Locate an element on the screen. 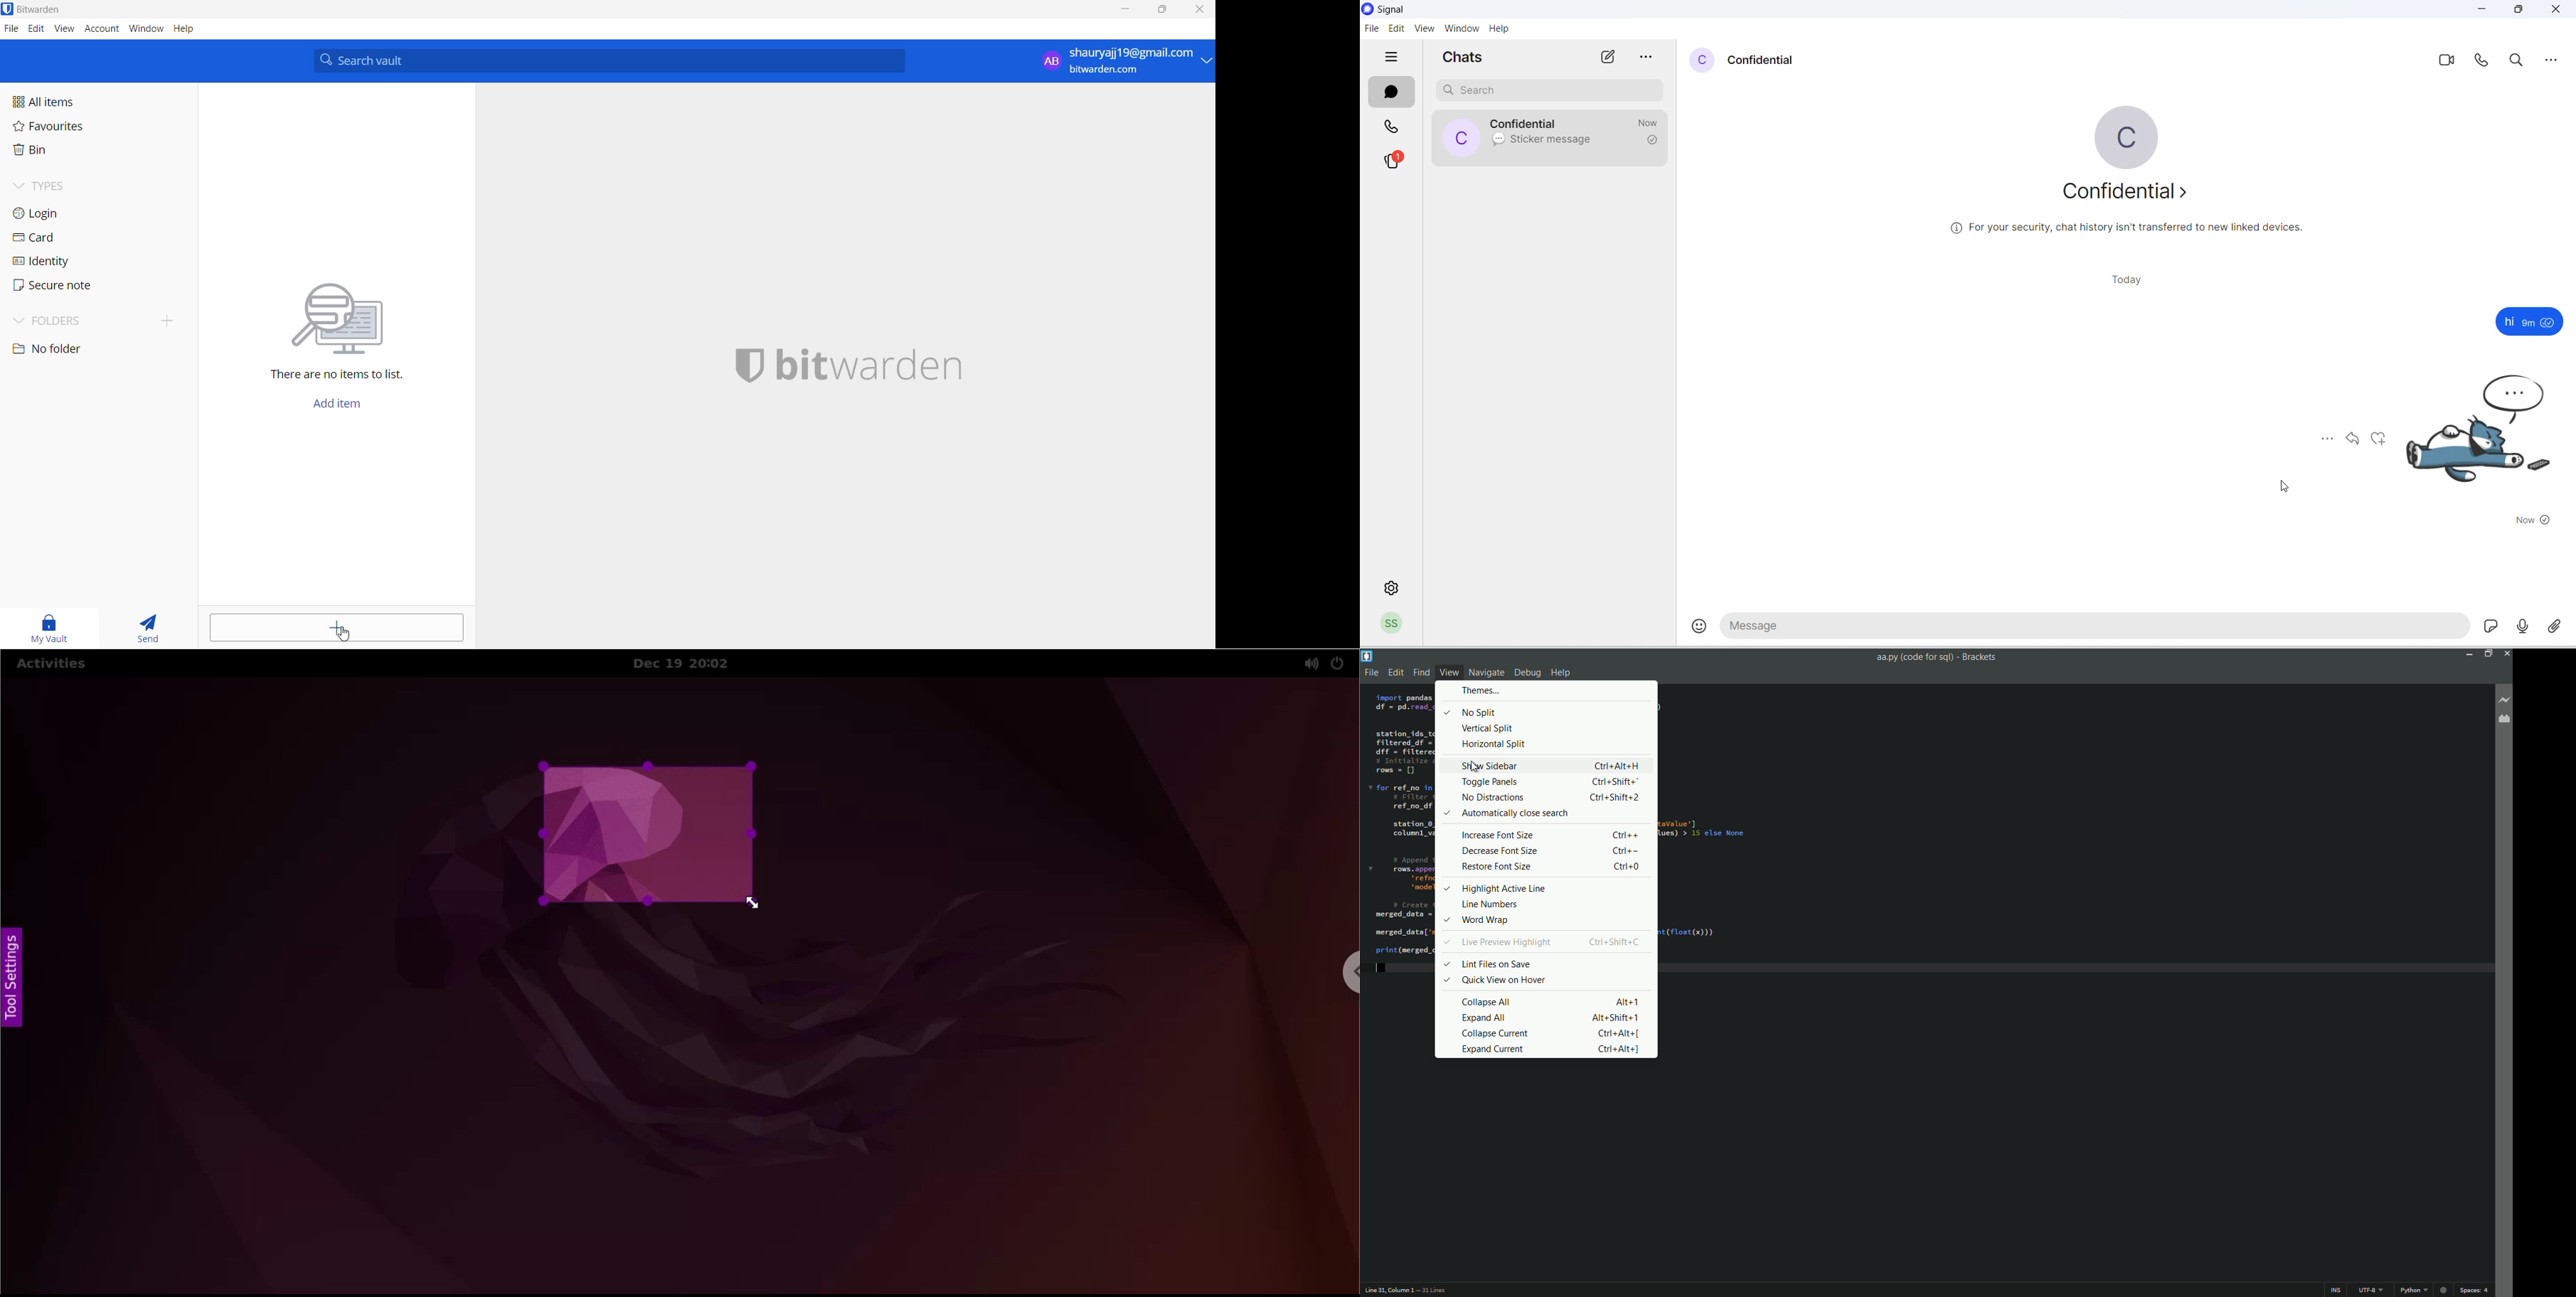  minimize is located at coordinates (1124, 13).